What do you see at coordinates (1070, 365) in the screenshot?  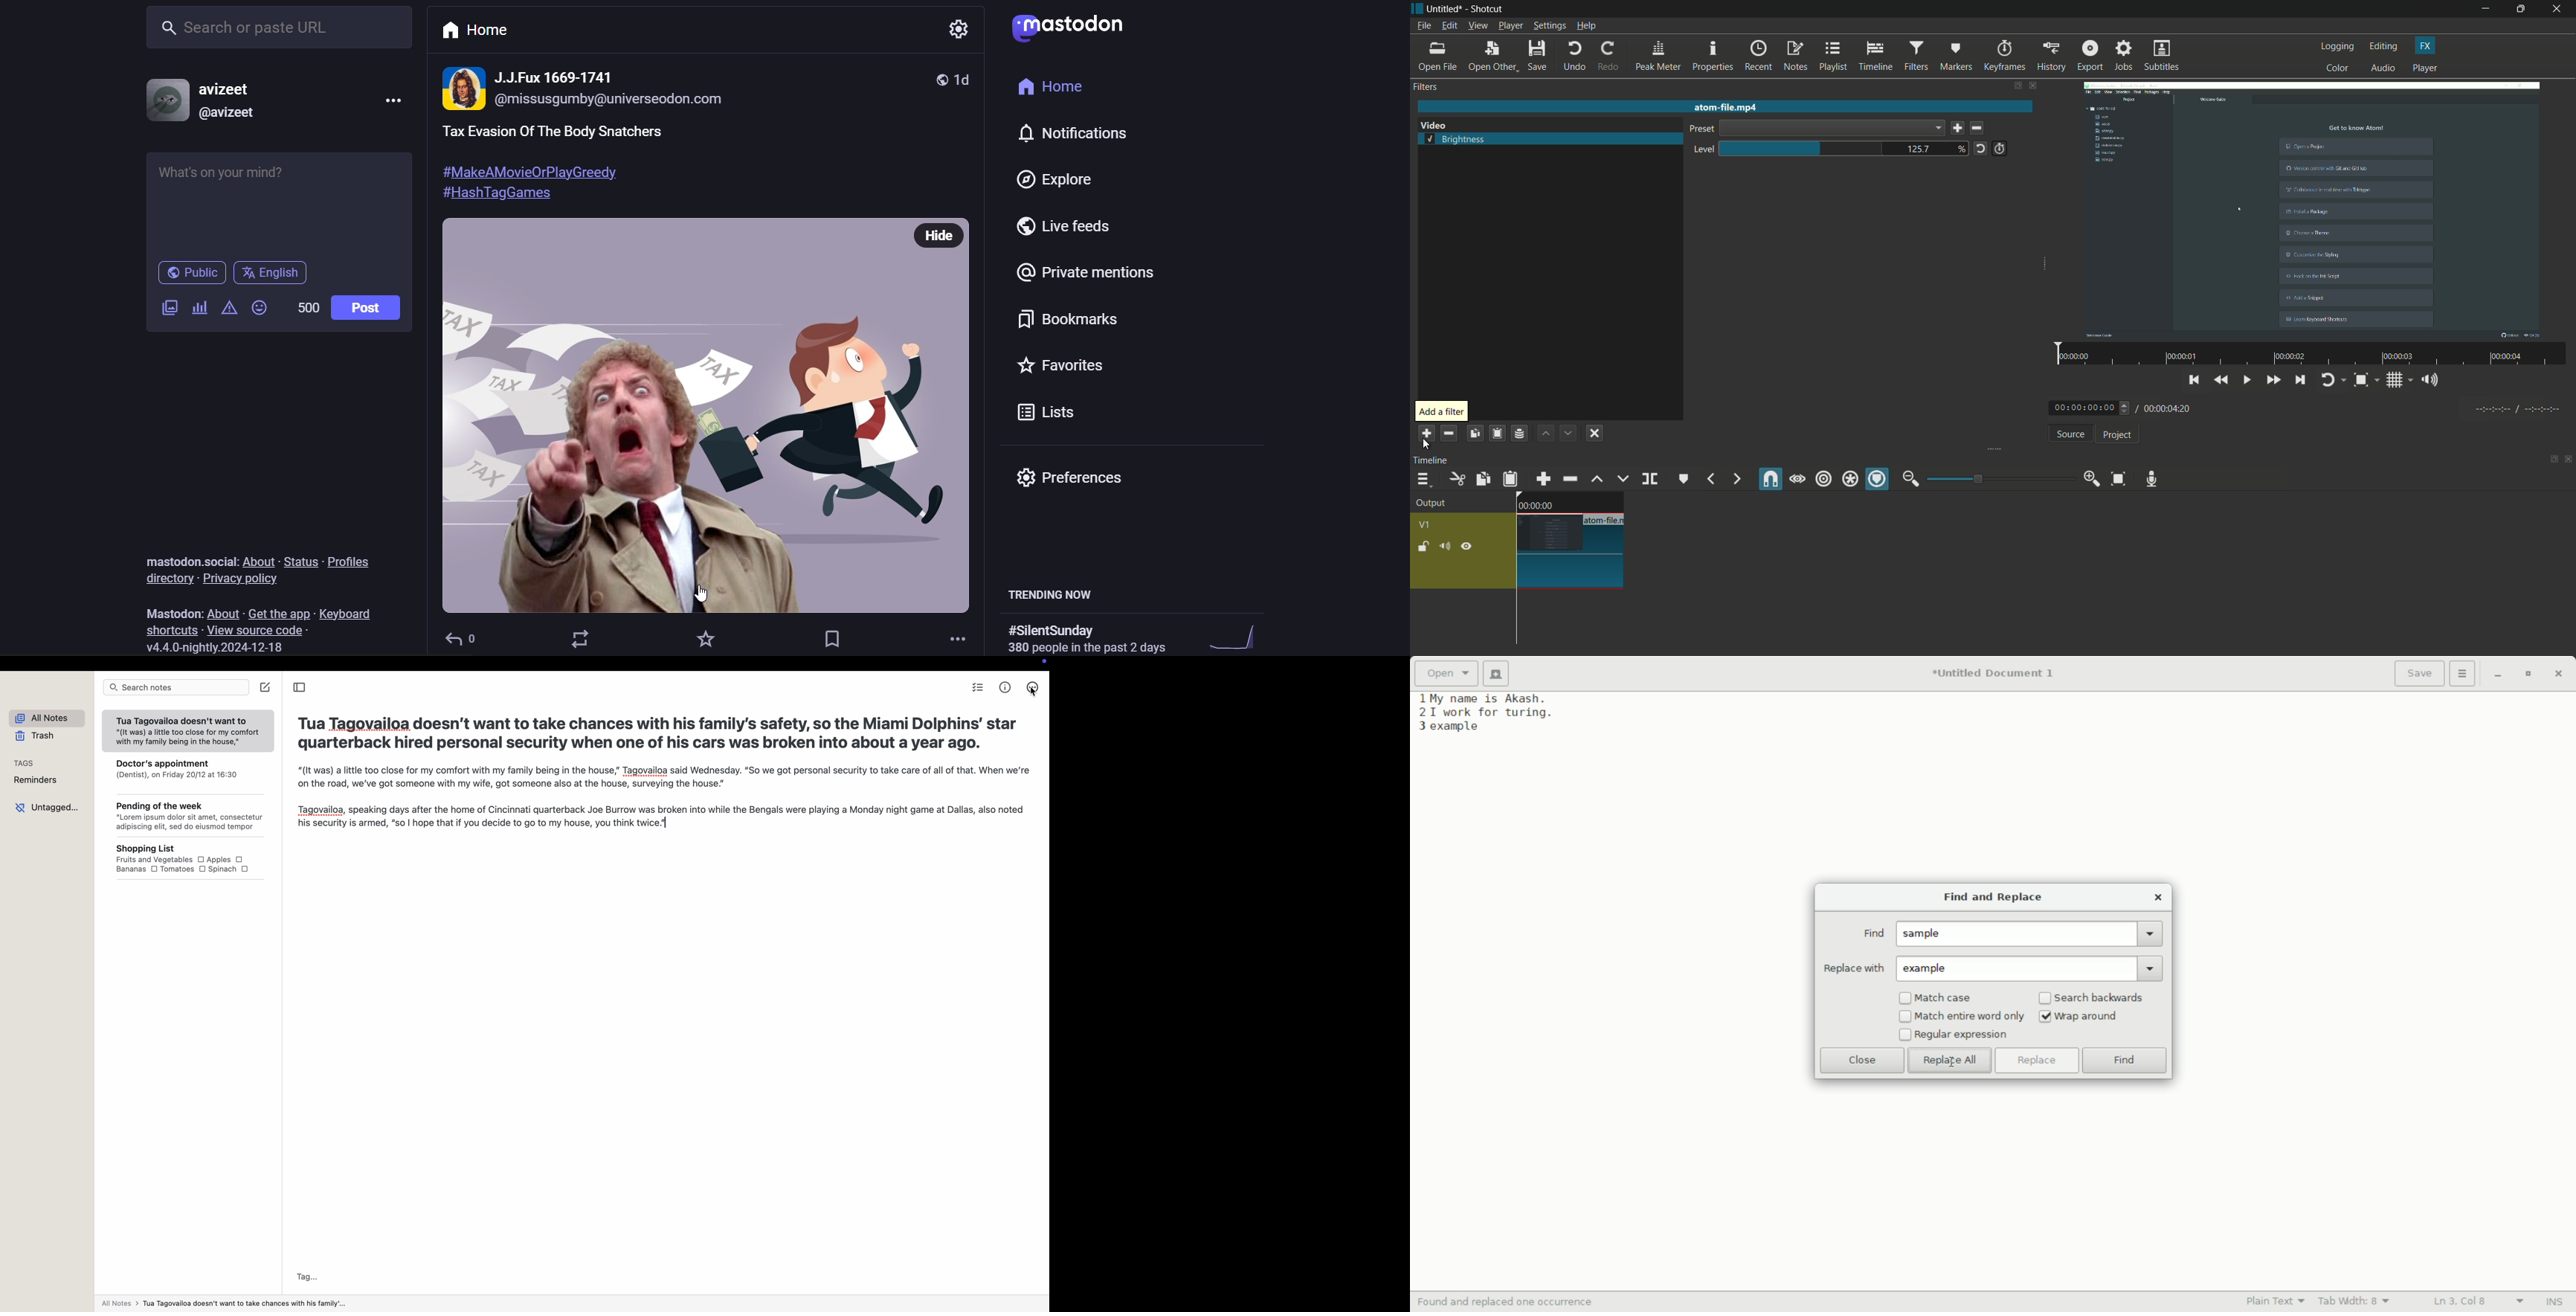 I see `favorite` at bounding box center [1070, 365].